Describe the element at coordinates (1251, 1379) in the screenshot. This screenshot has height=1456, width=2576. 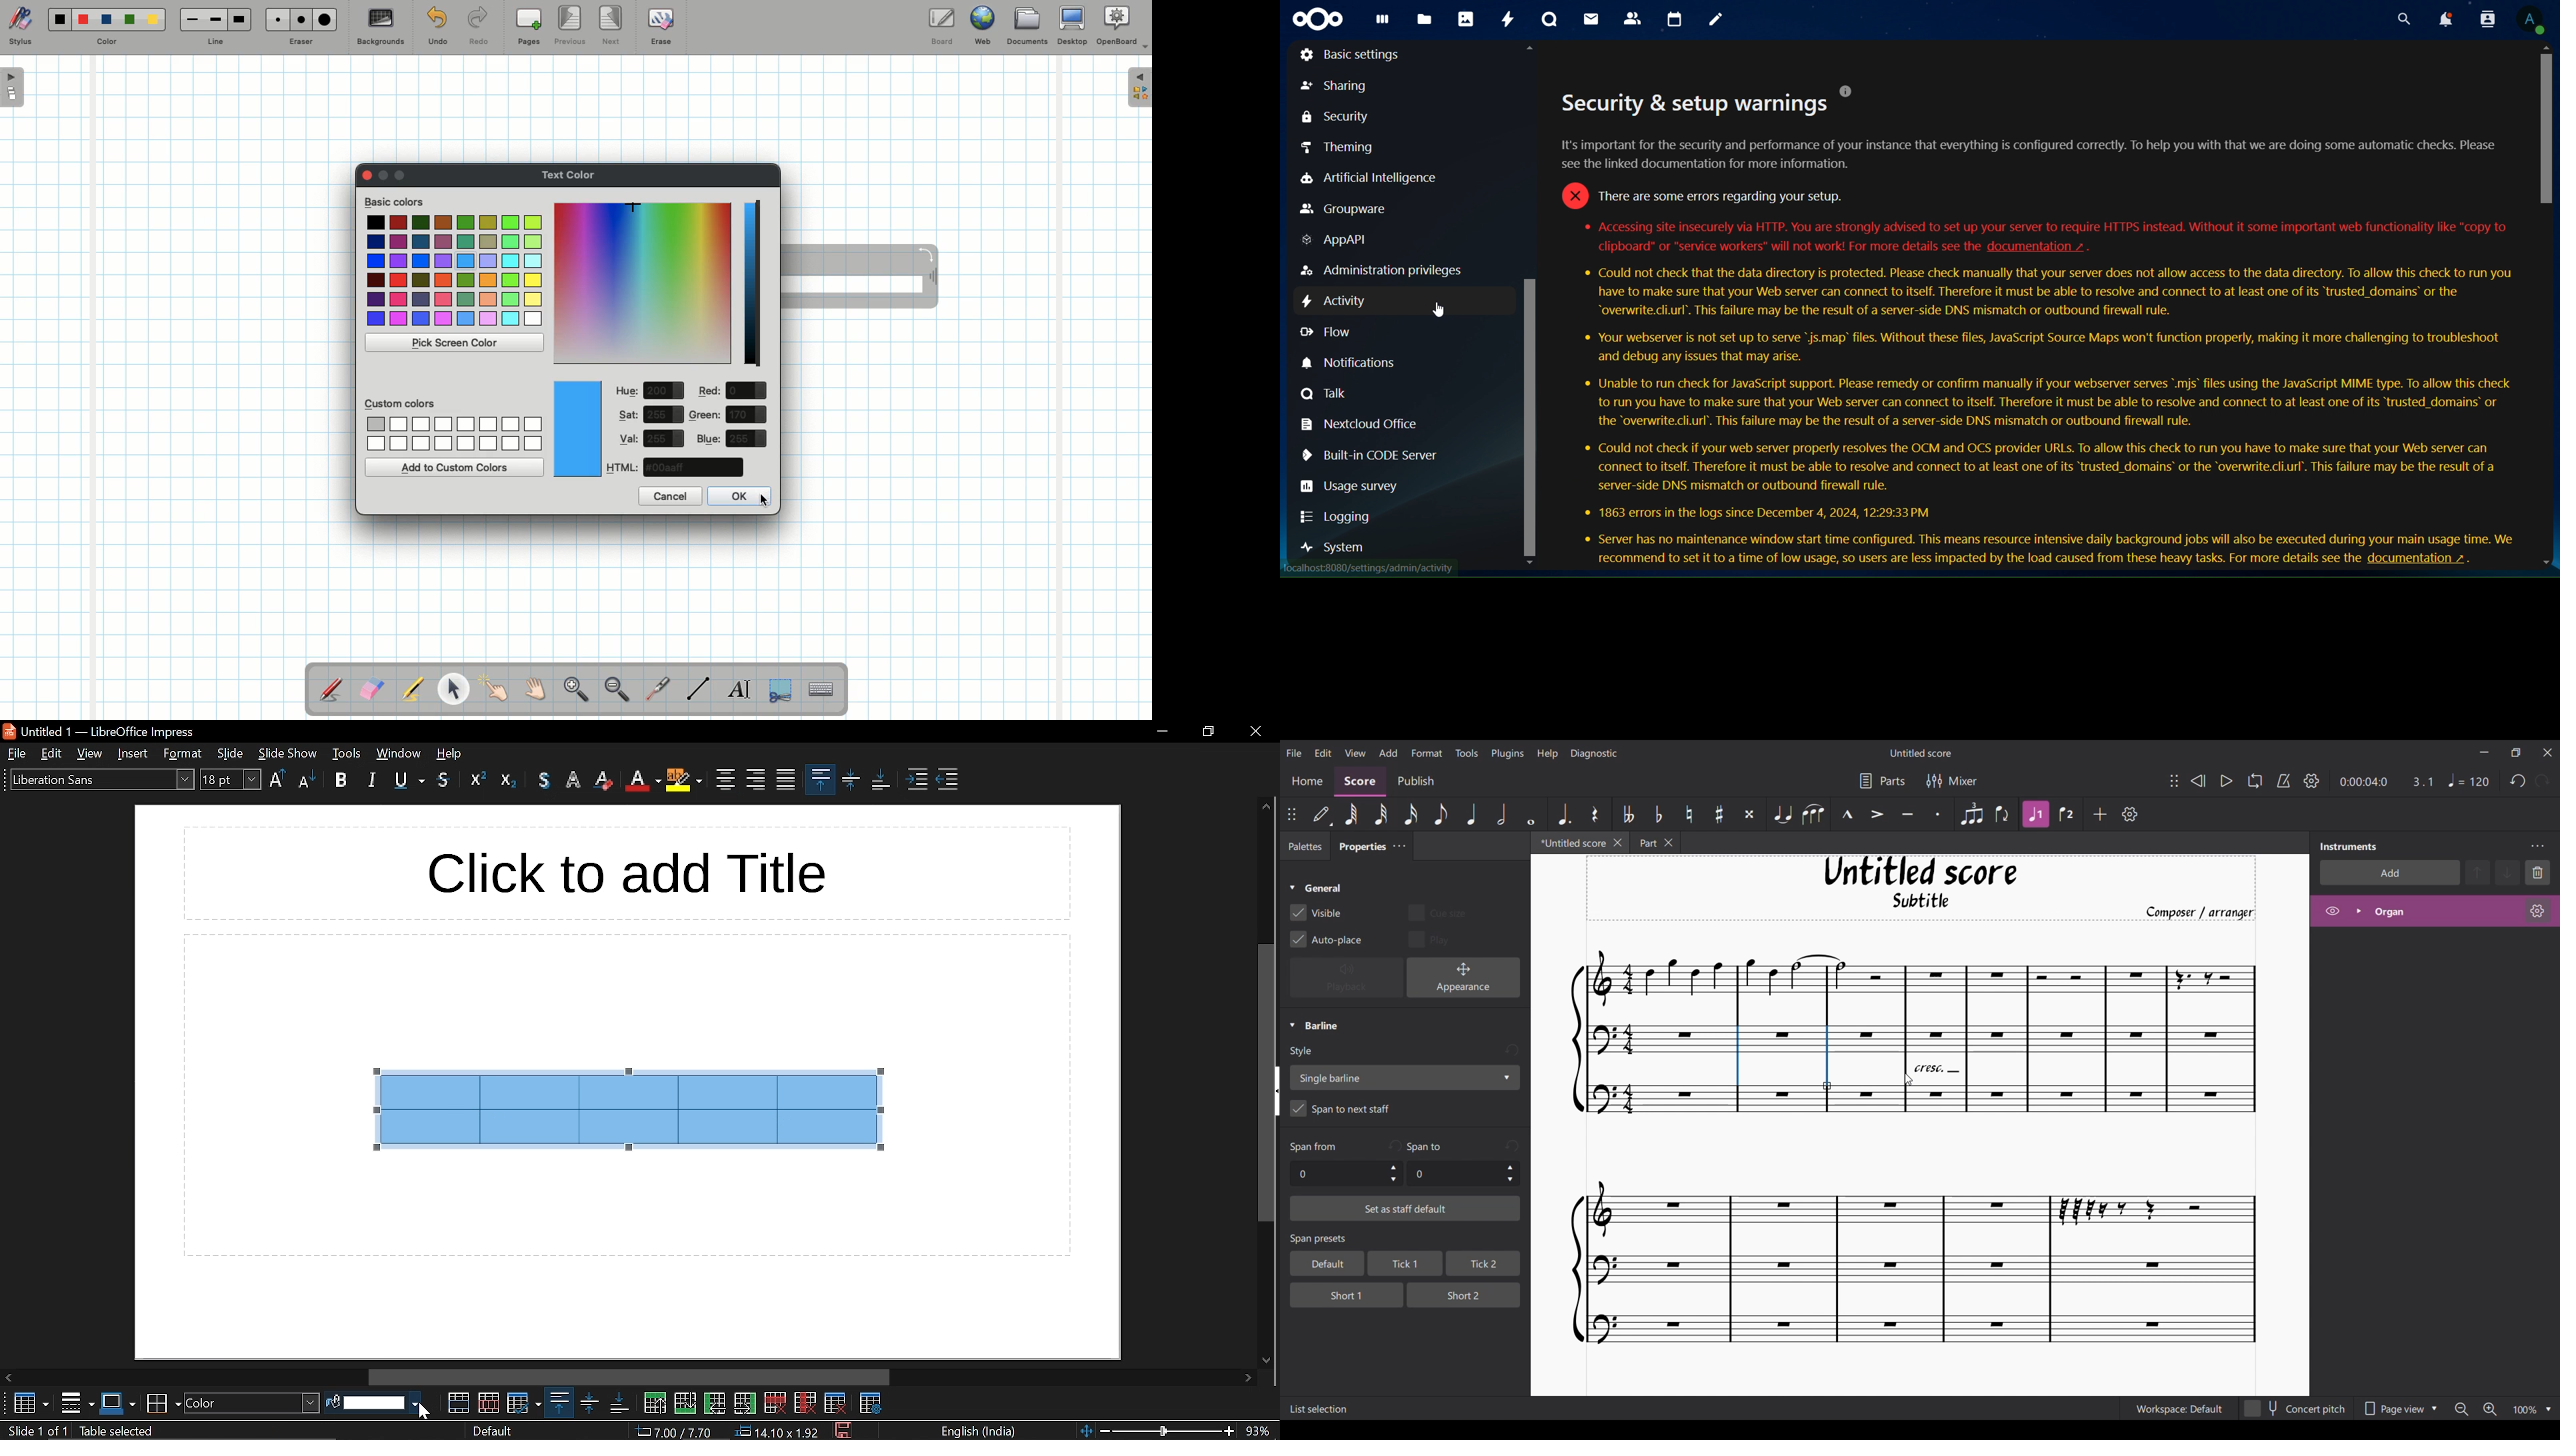
I see `move right` at that location.